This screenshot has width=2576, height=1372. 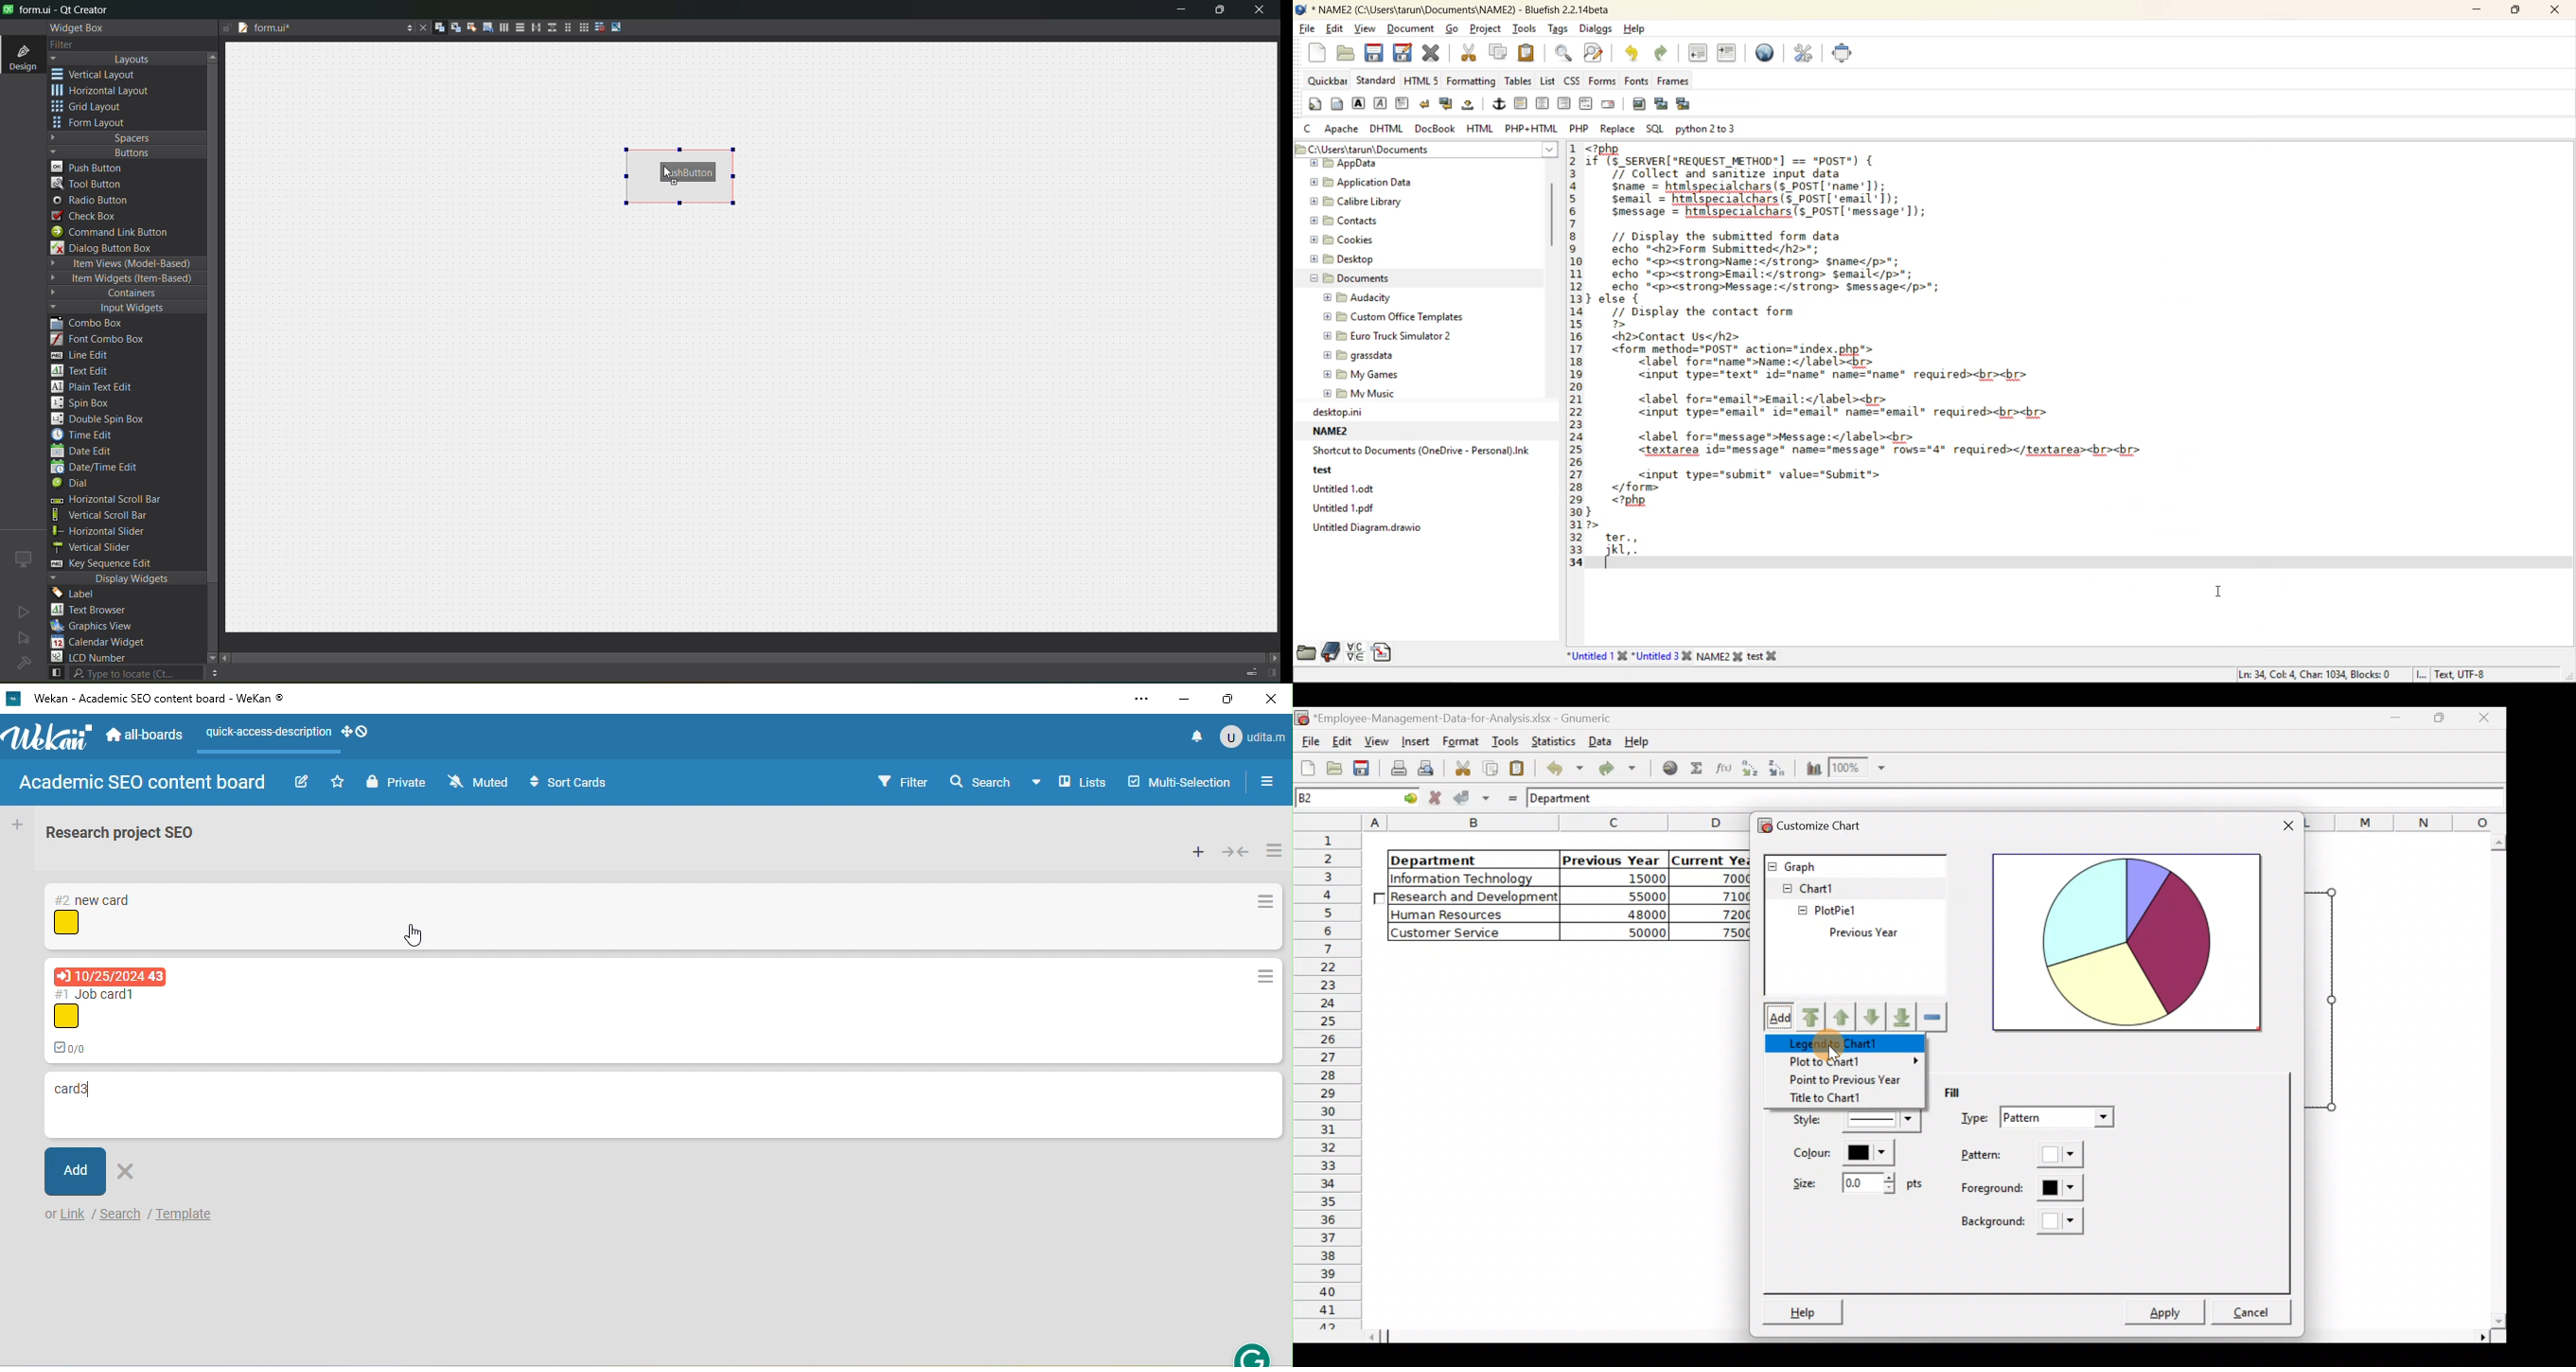 I want to click on add list, so click(x=16, y=825).